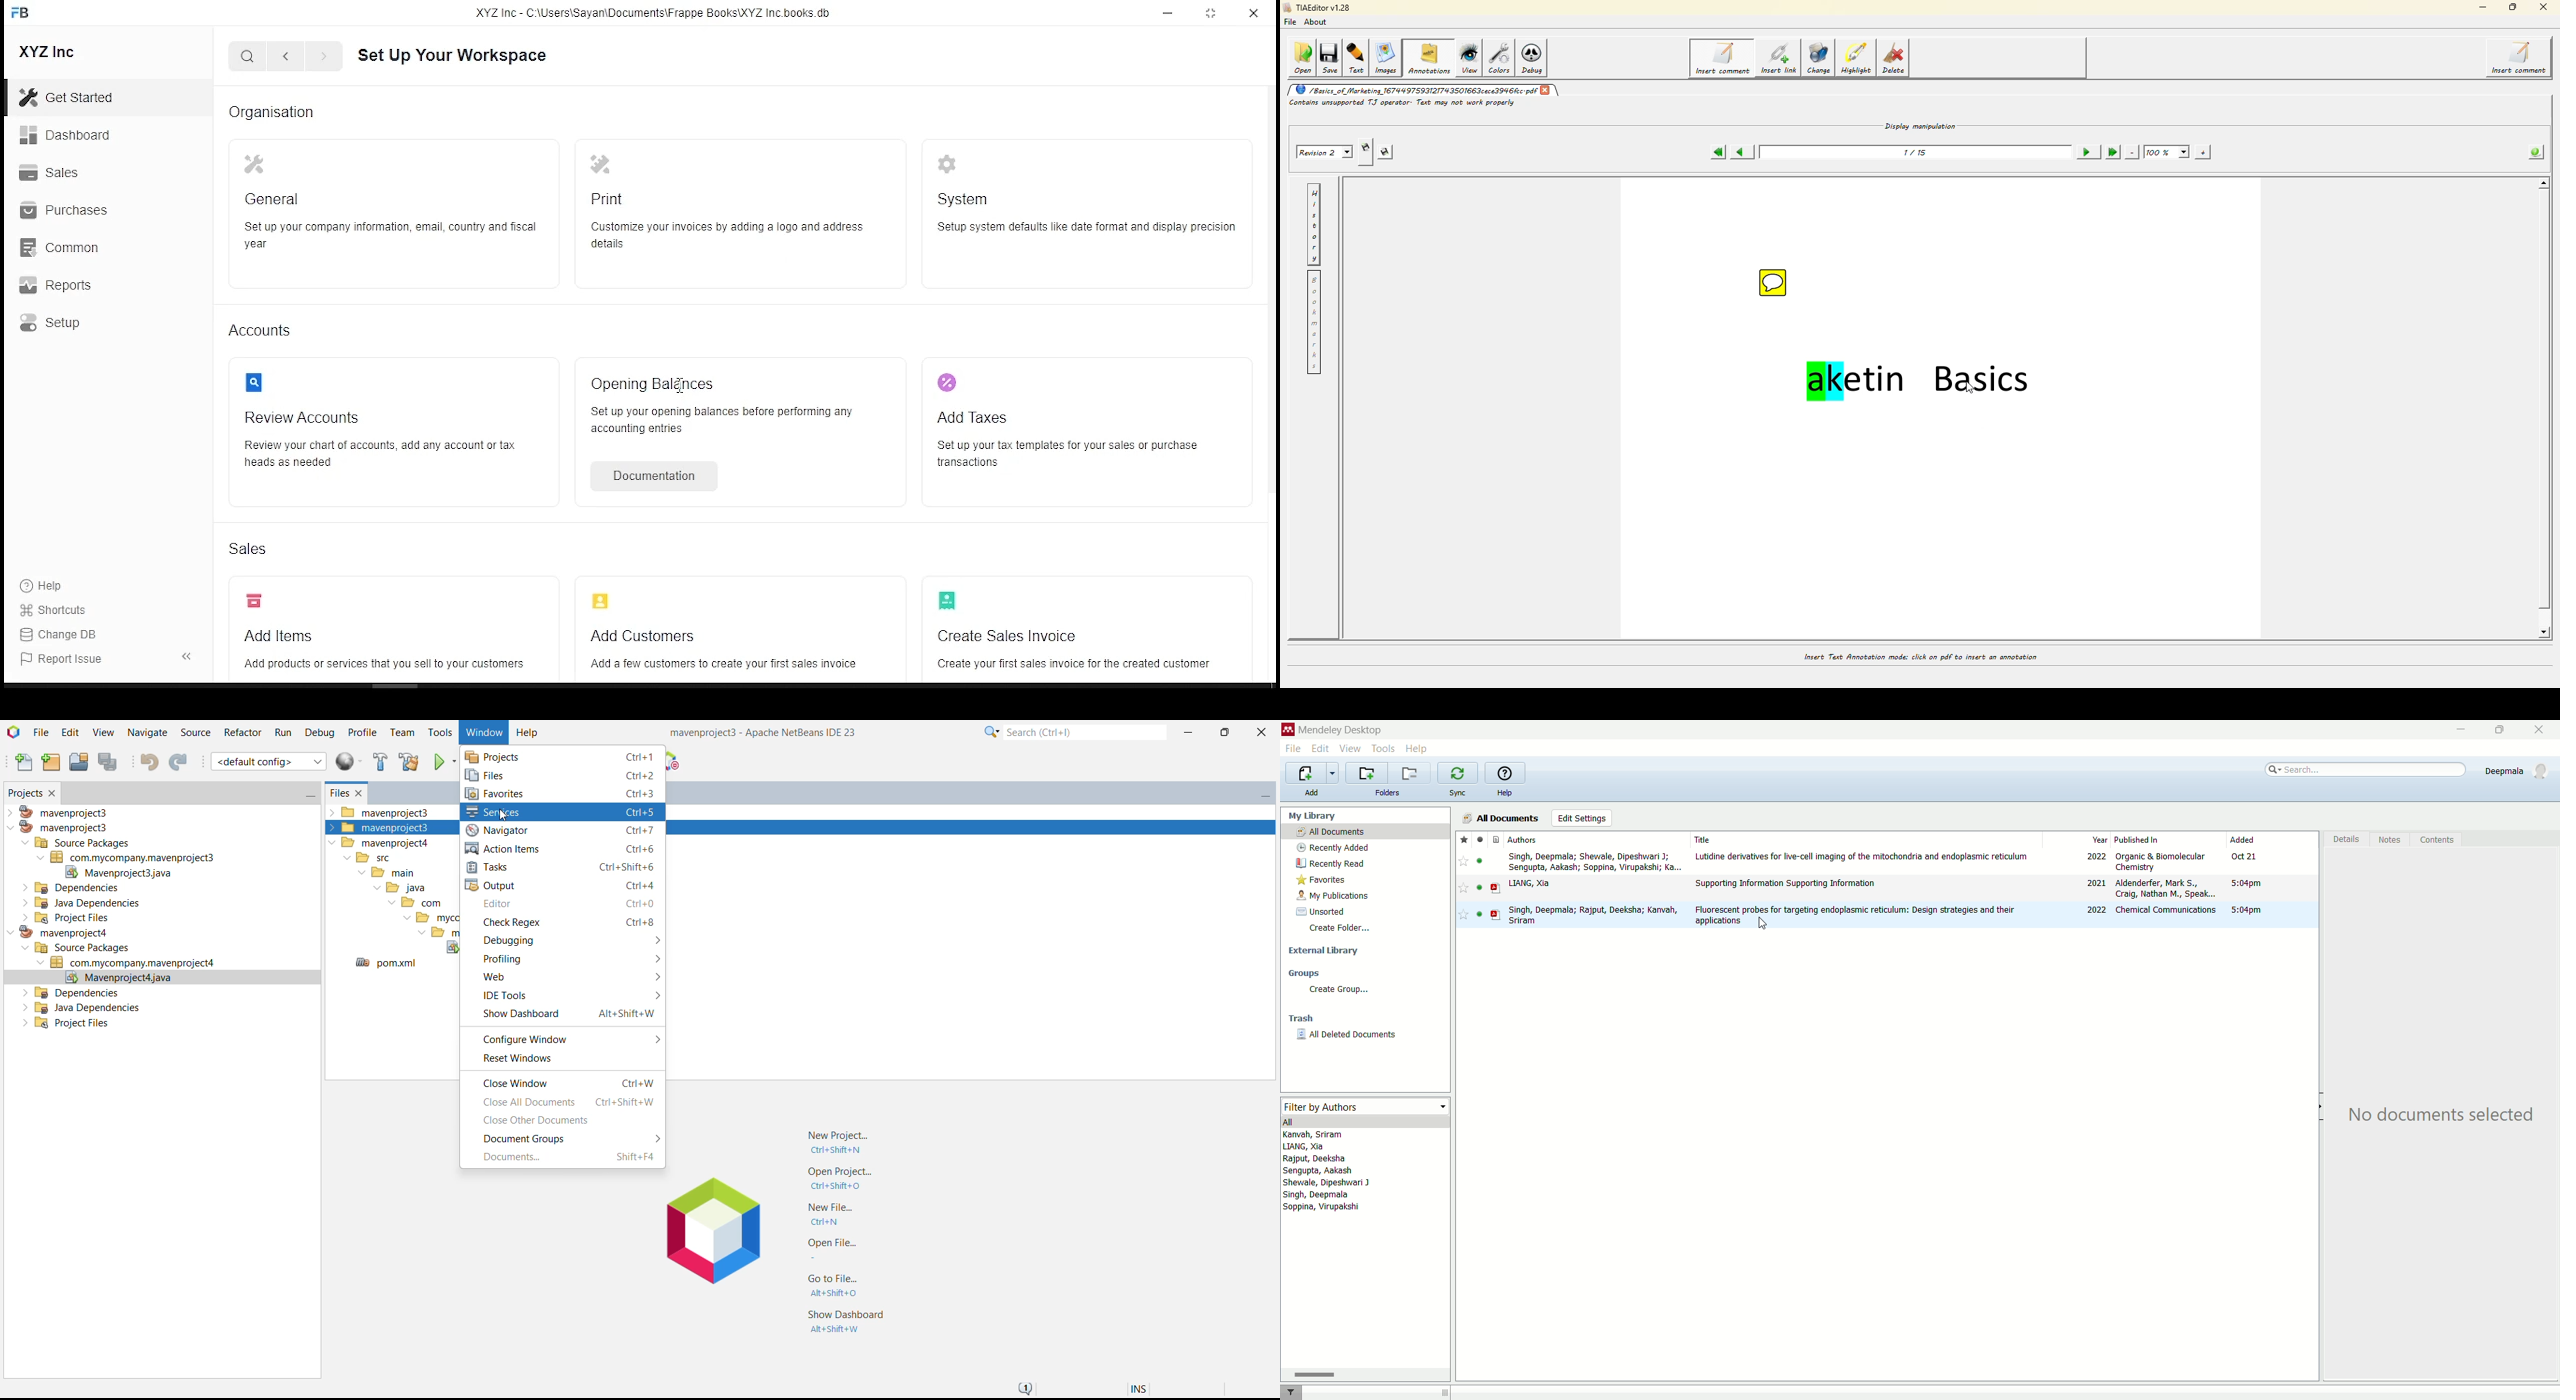  I want to click on New Project, so click(48, 762).